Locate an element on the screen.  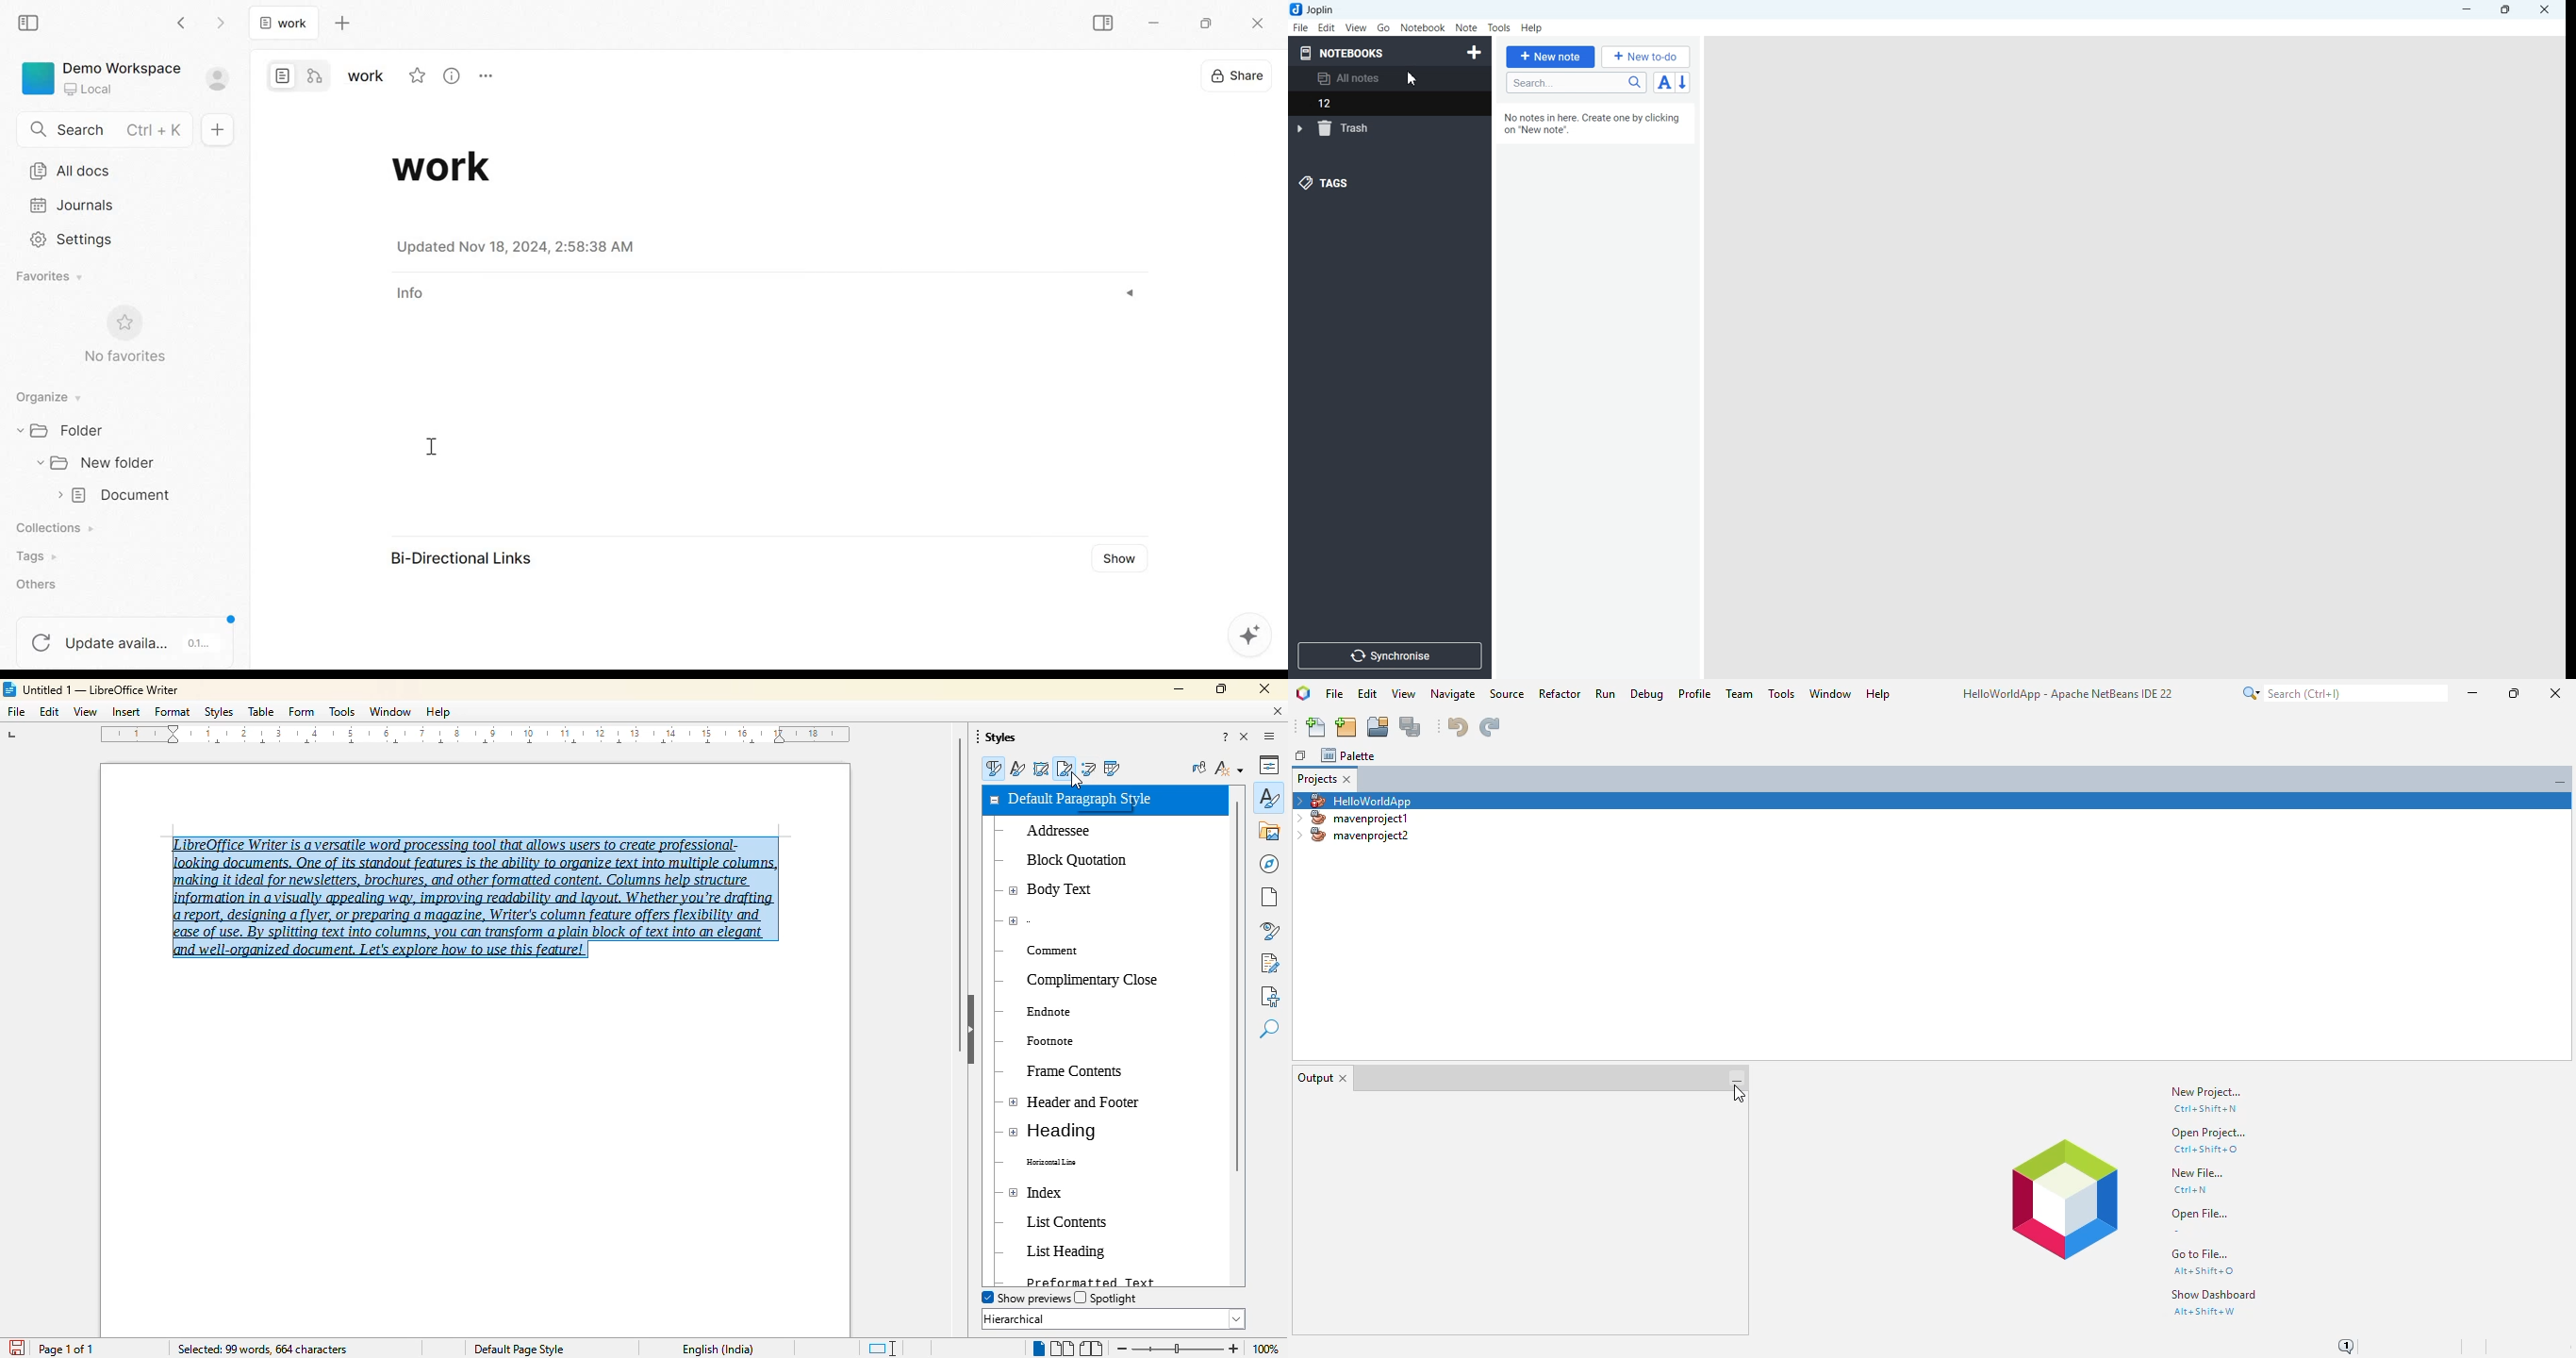
Cursor is located at coordinates (1411, 77).